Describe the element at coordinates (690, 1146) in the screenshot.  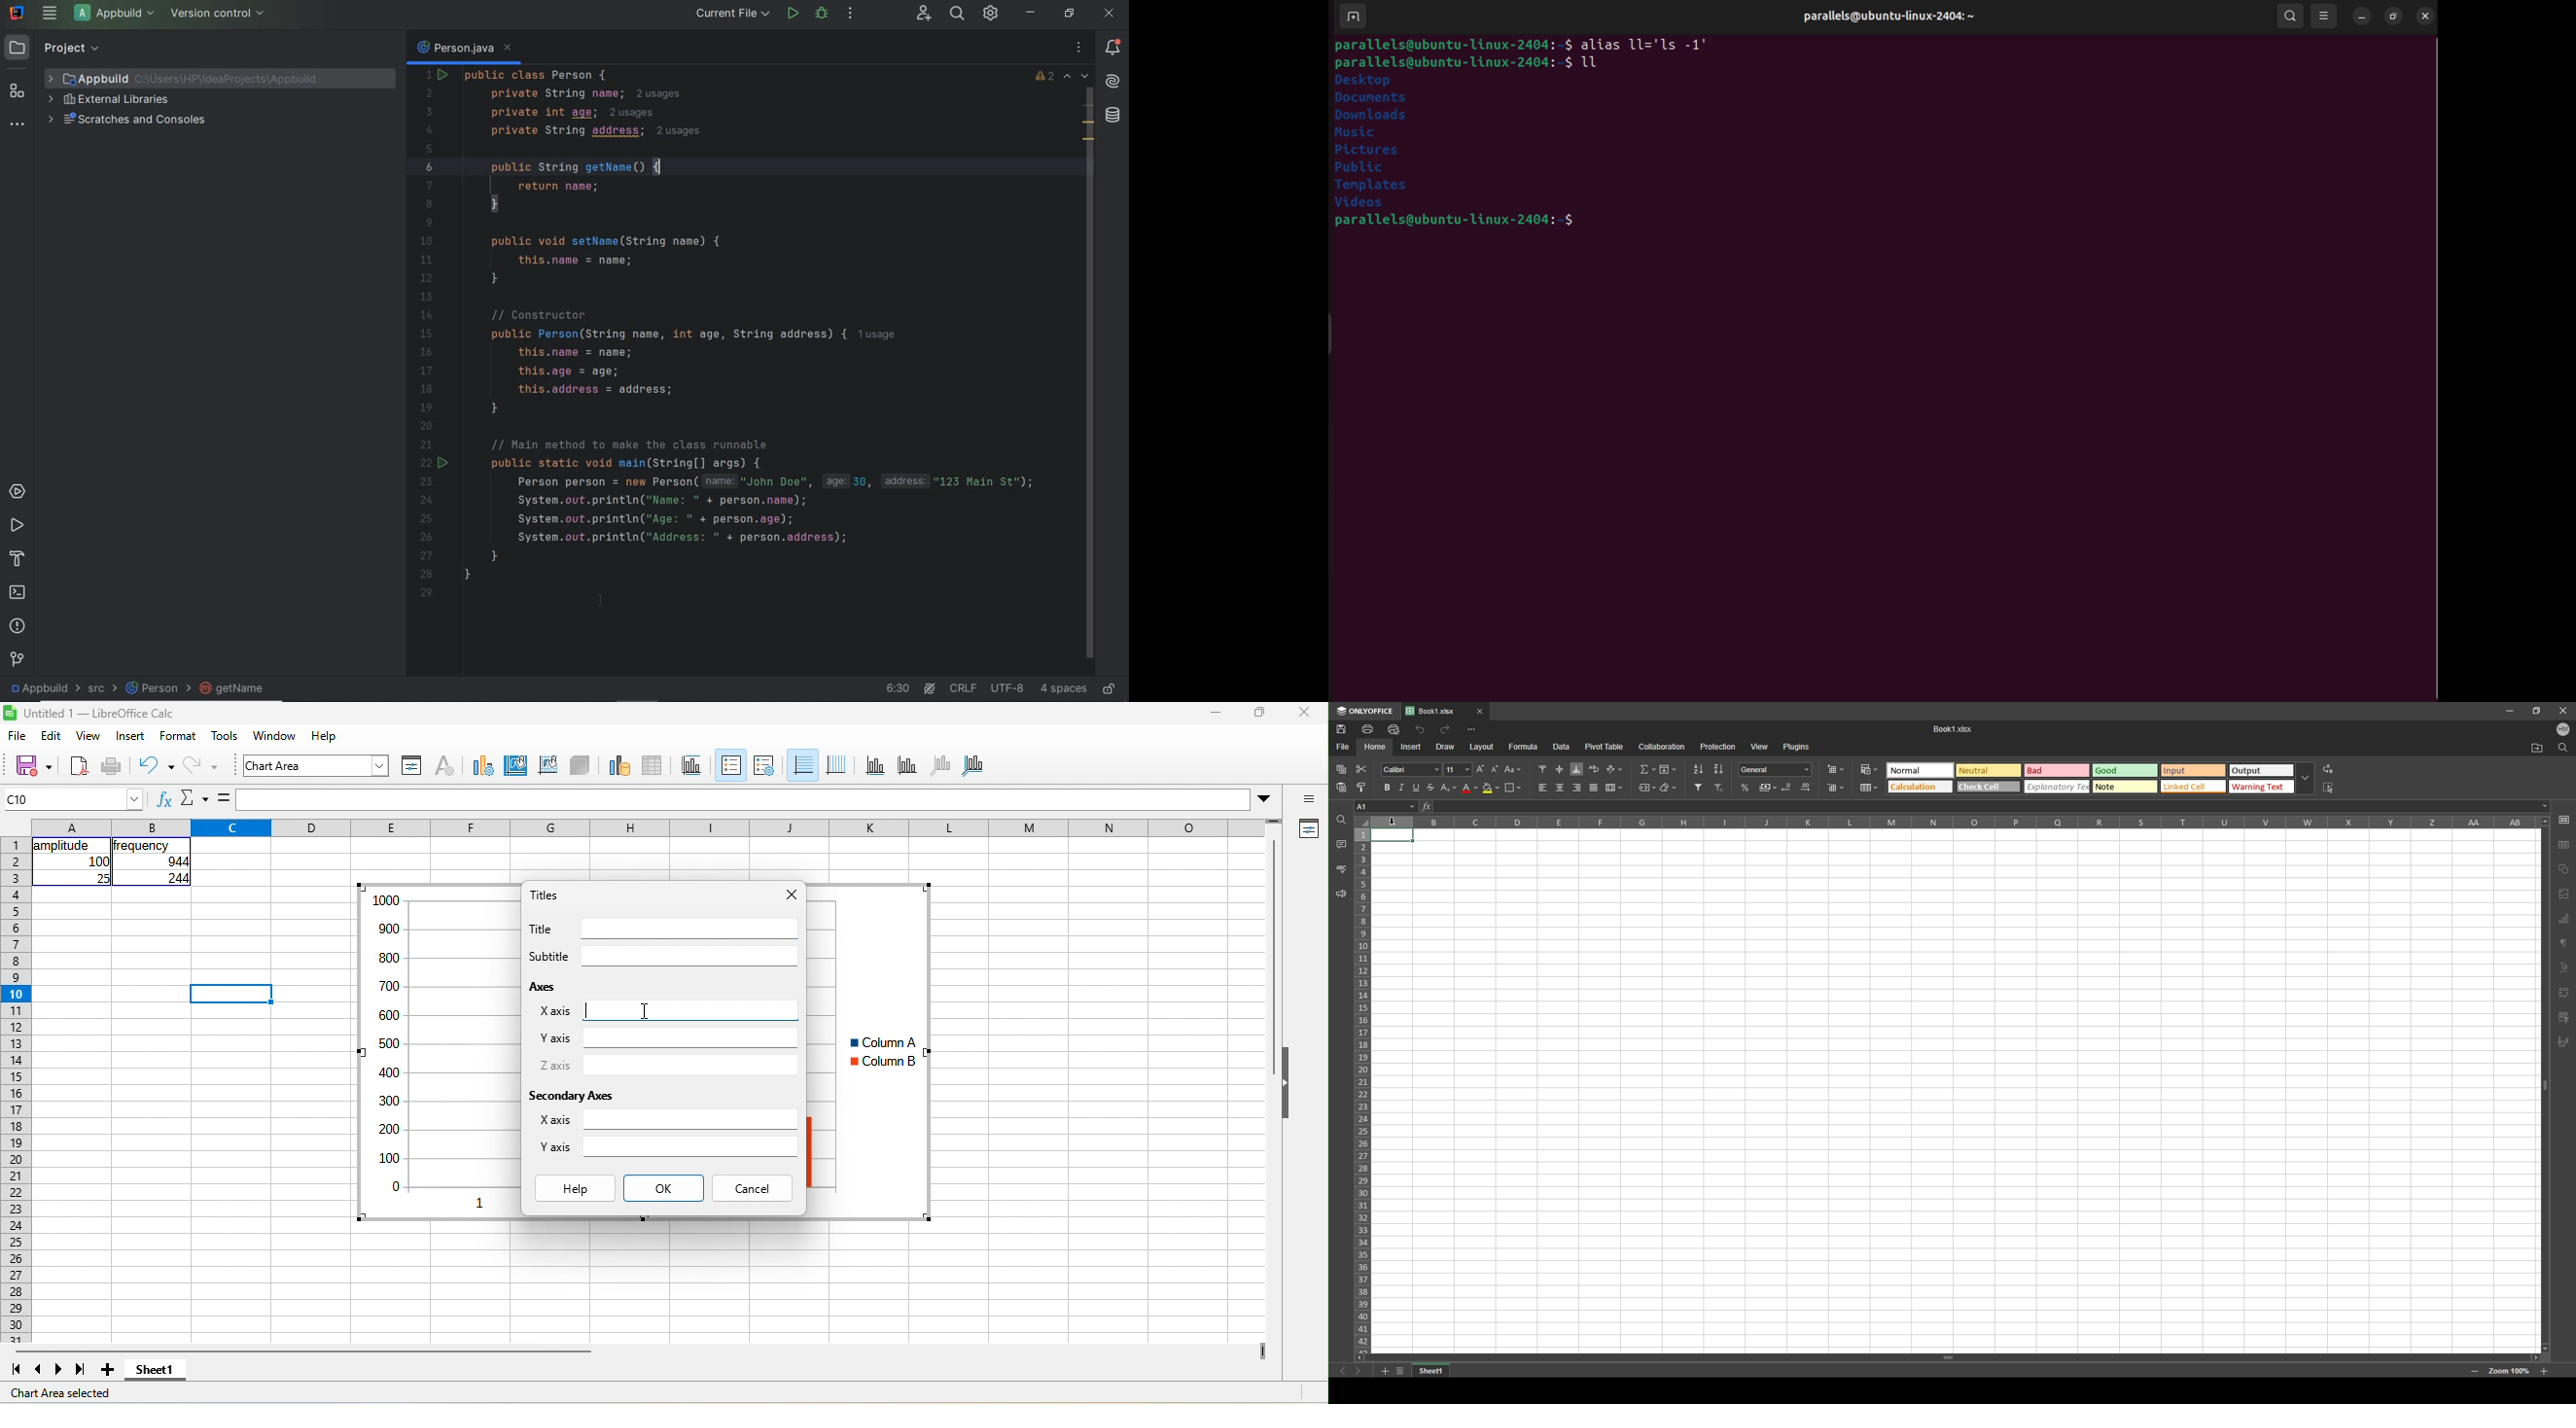
I see `Input for secondary y axis` at that location.